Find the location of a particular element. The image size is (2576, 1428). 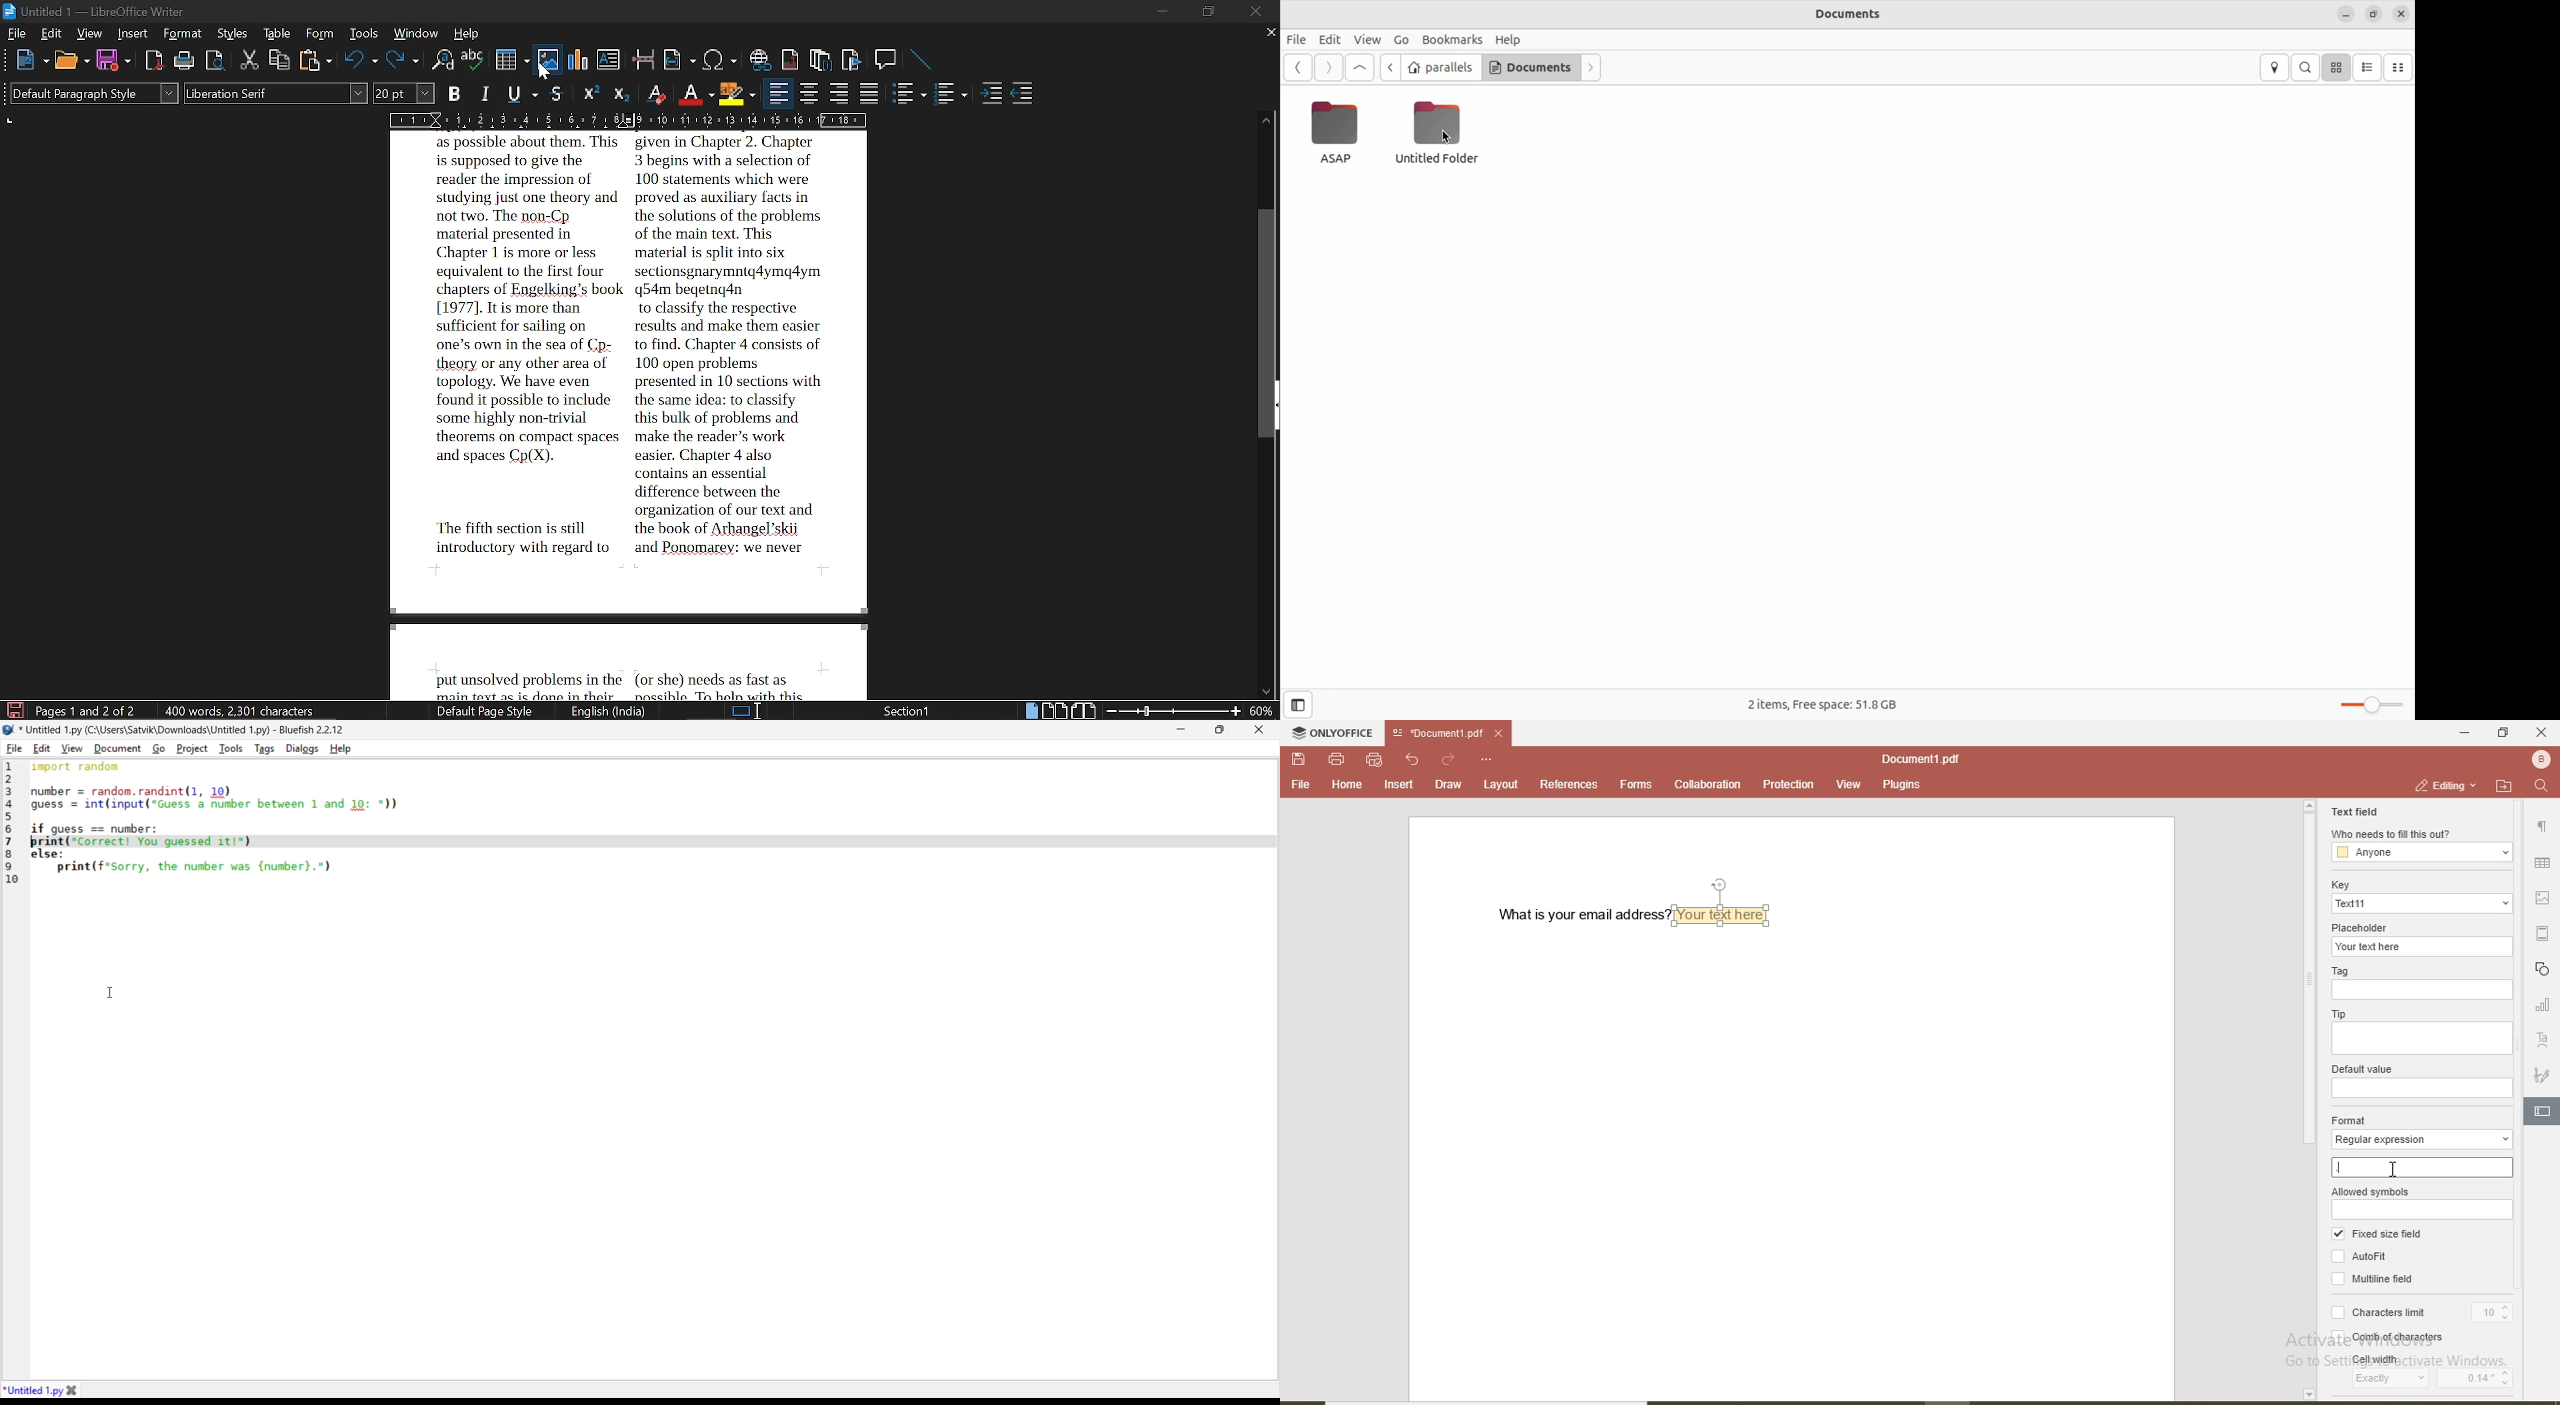

open is located at coordinates (71, 62).